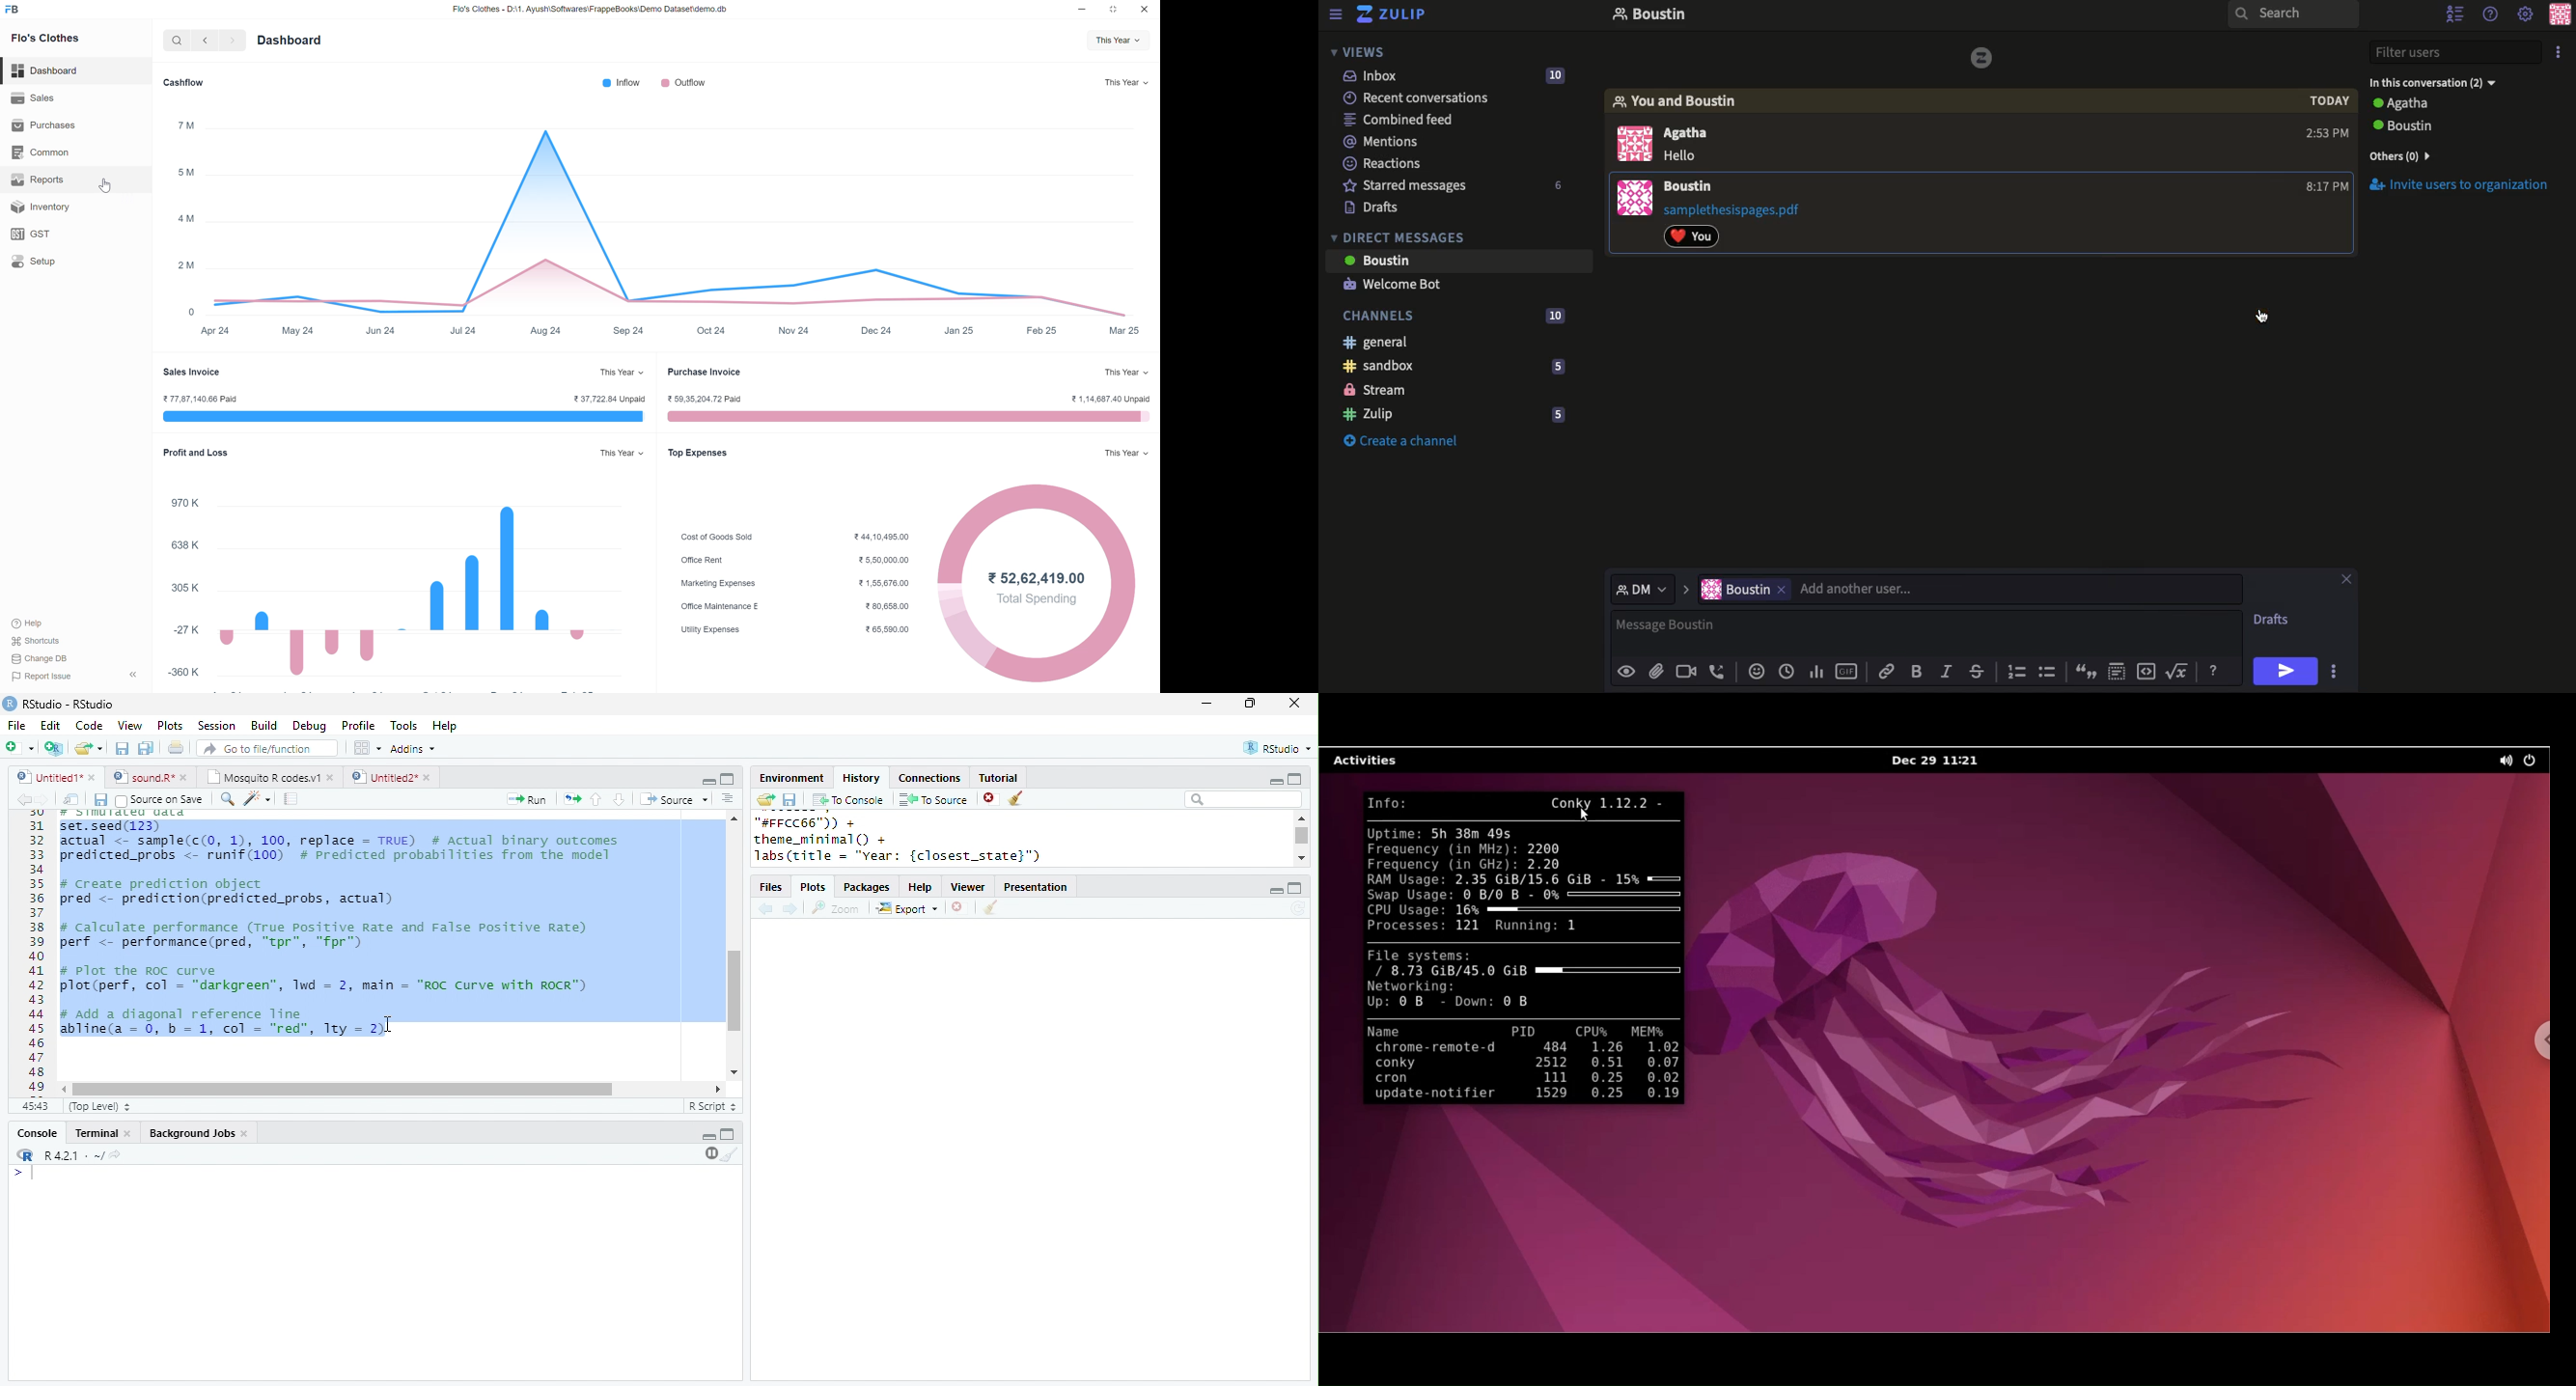 The height and width of the screenshot is (1400, 2576). Describe the element at coordinates (228, 799) in the screenshot. I see `search` at that location.